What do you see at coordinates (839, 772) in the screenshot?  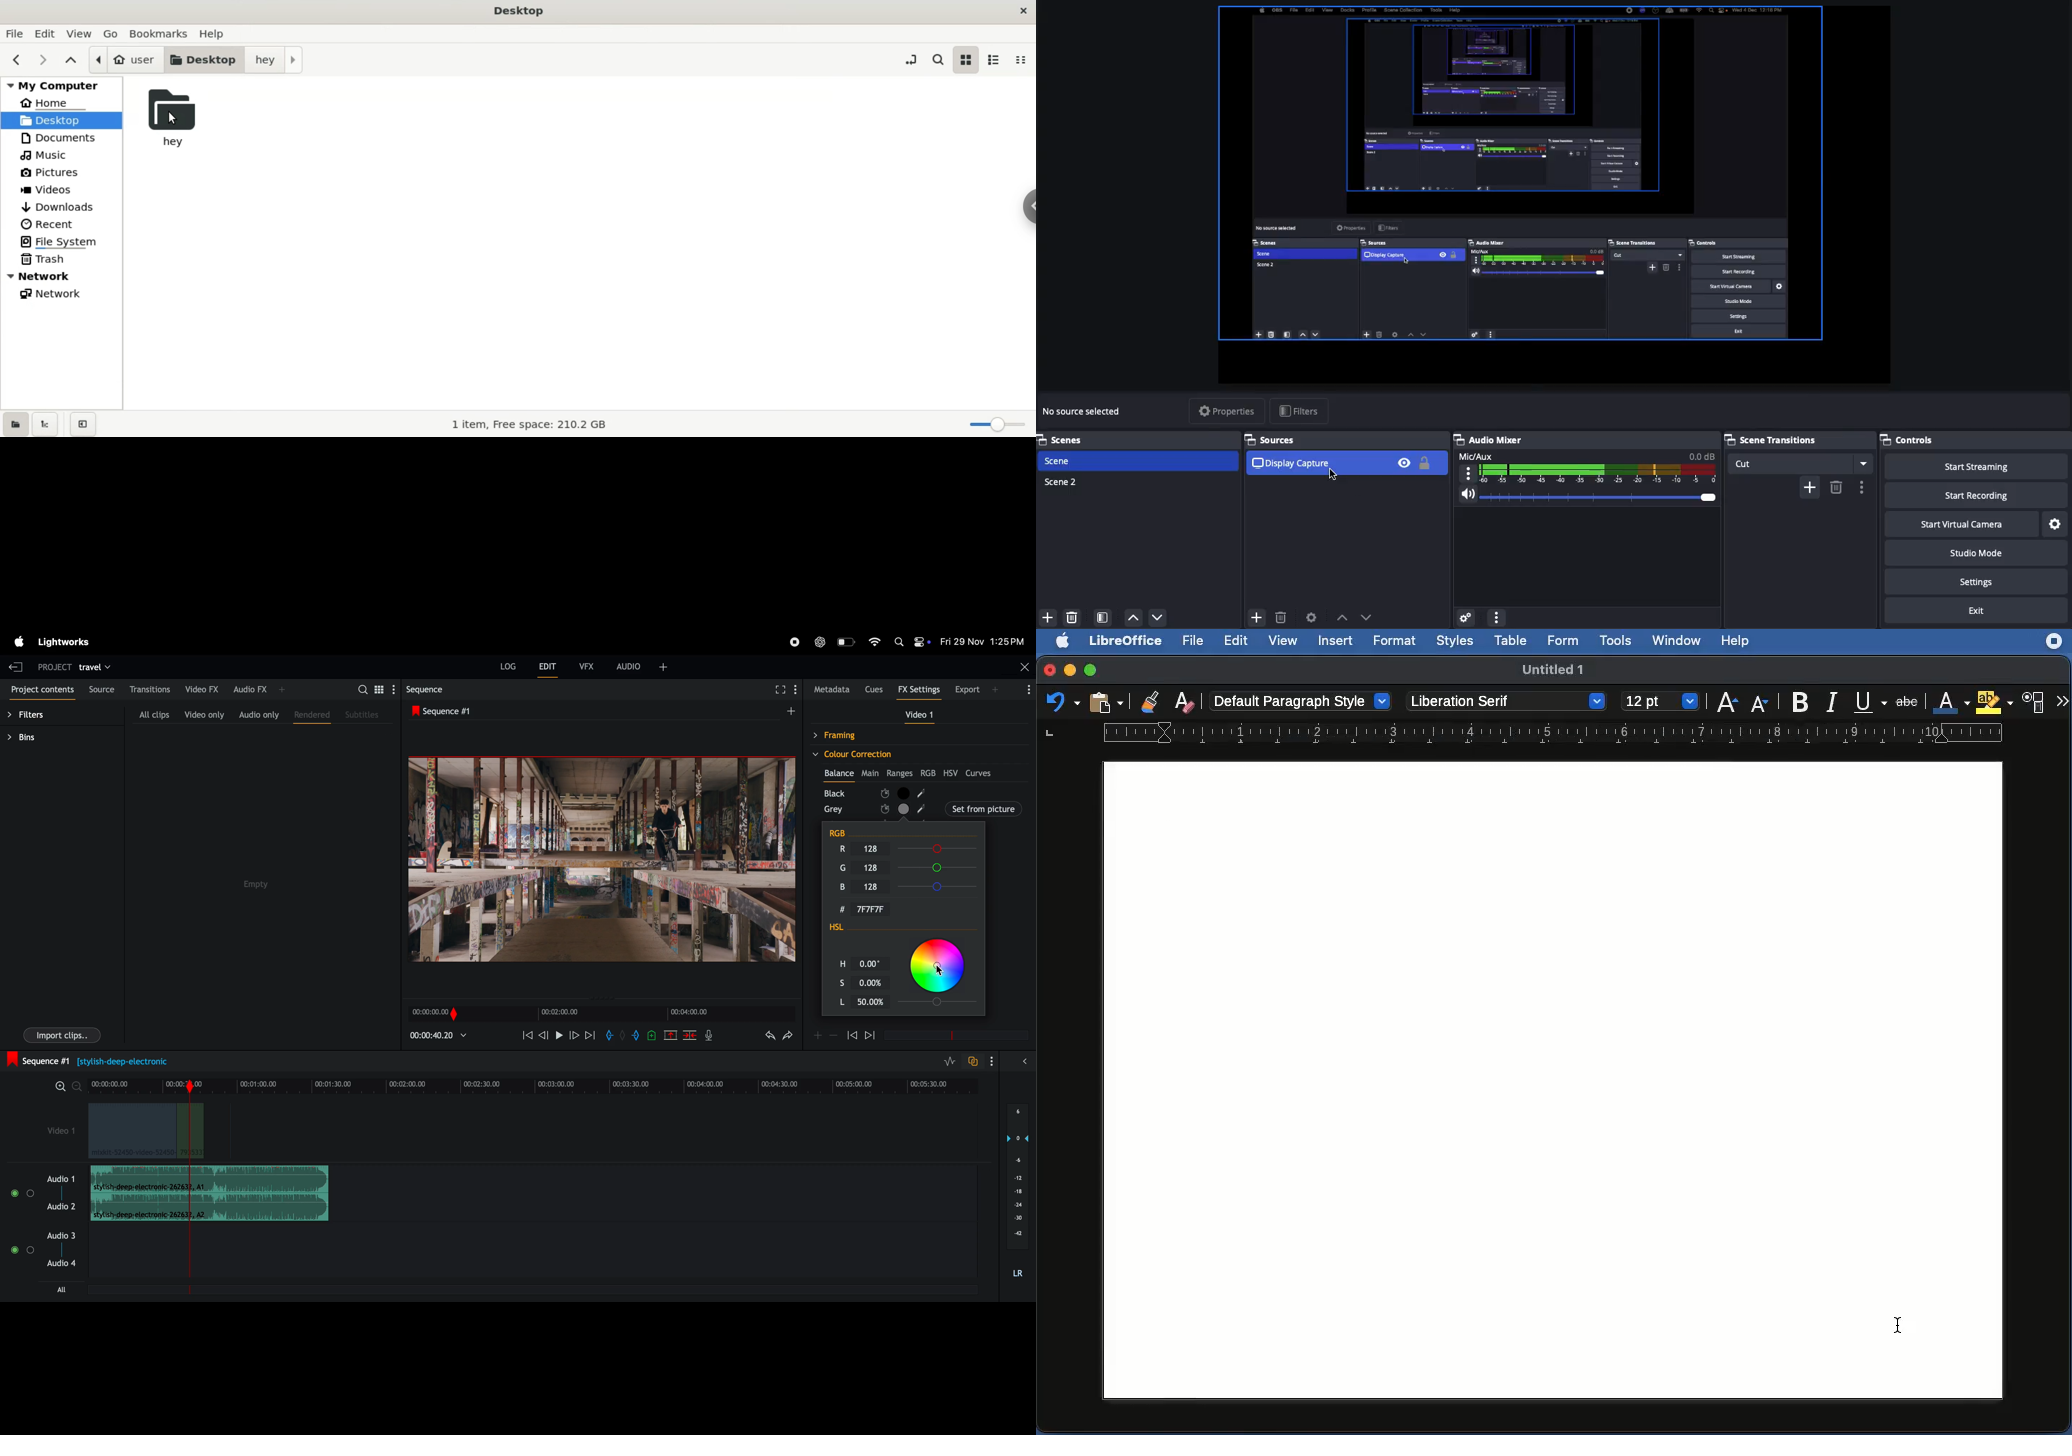 I see `balance` at bounding box center [839, 772].